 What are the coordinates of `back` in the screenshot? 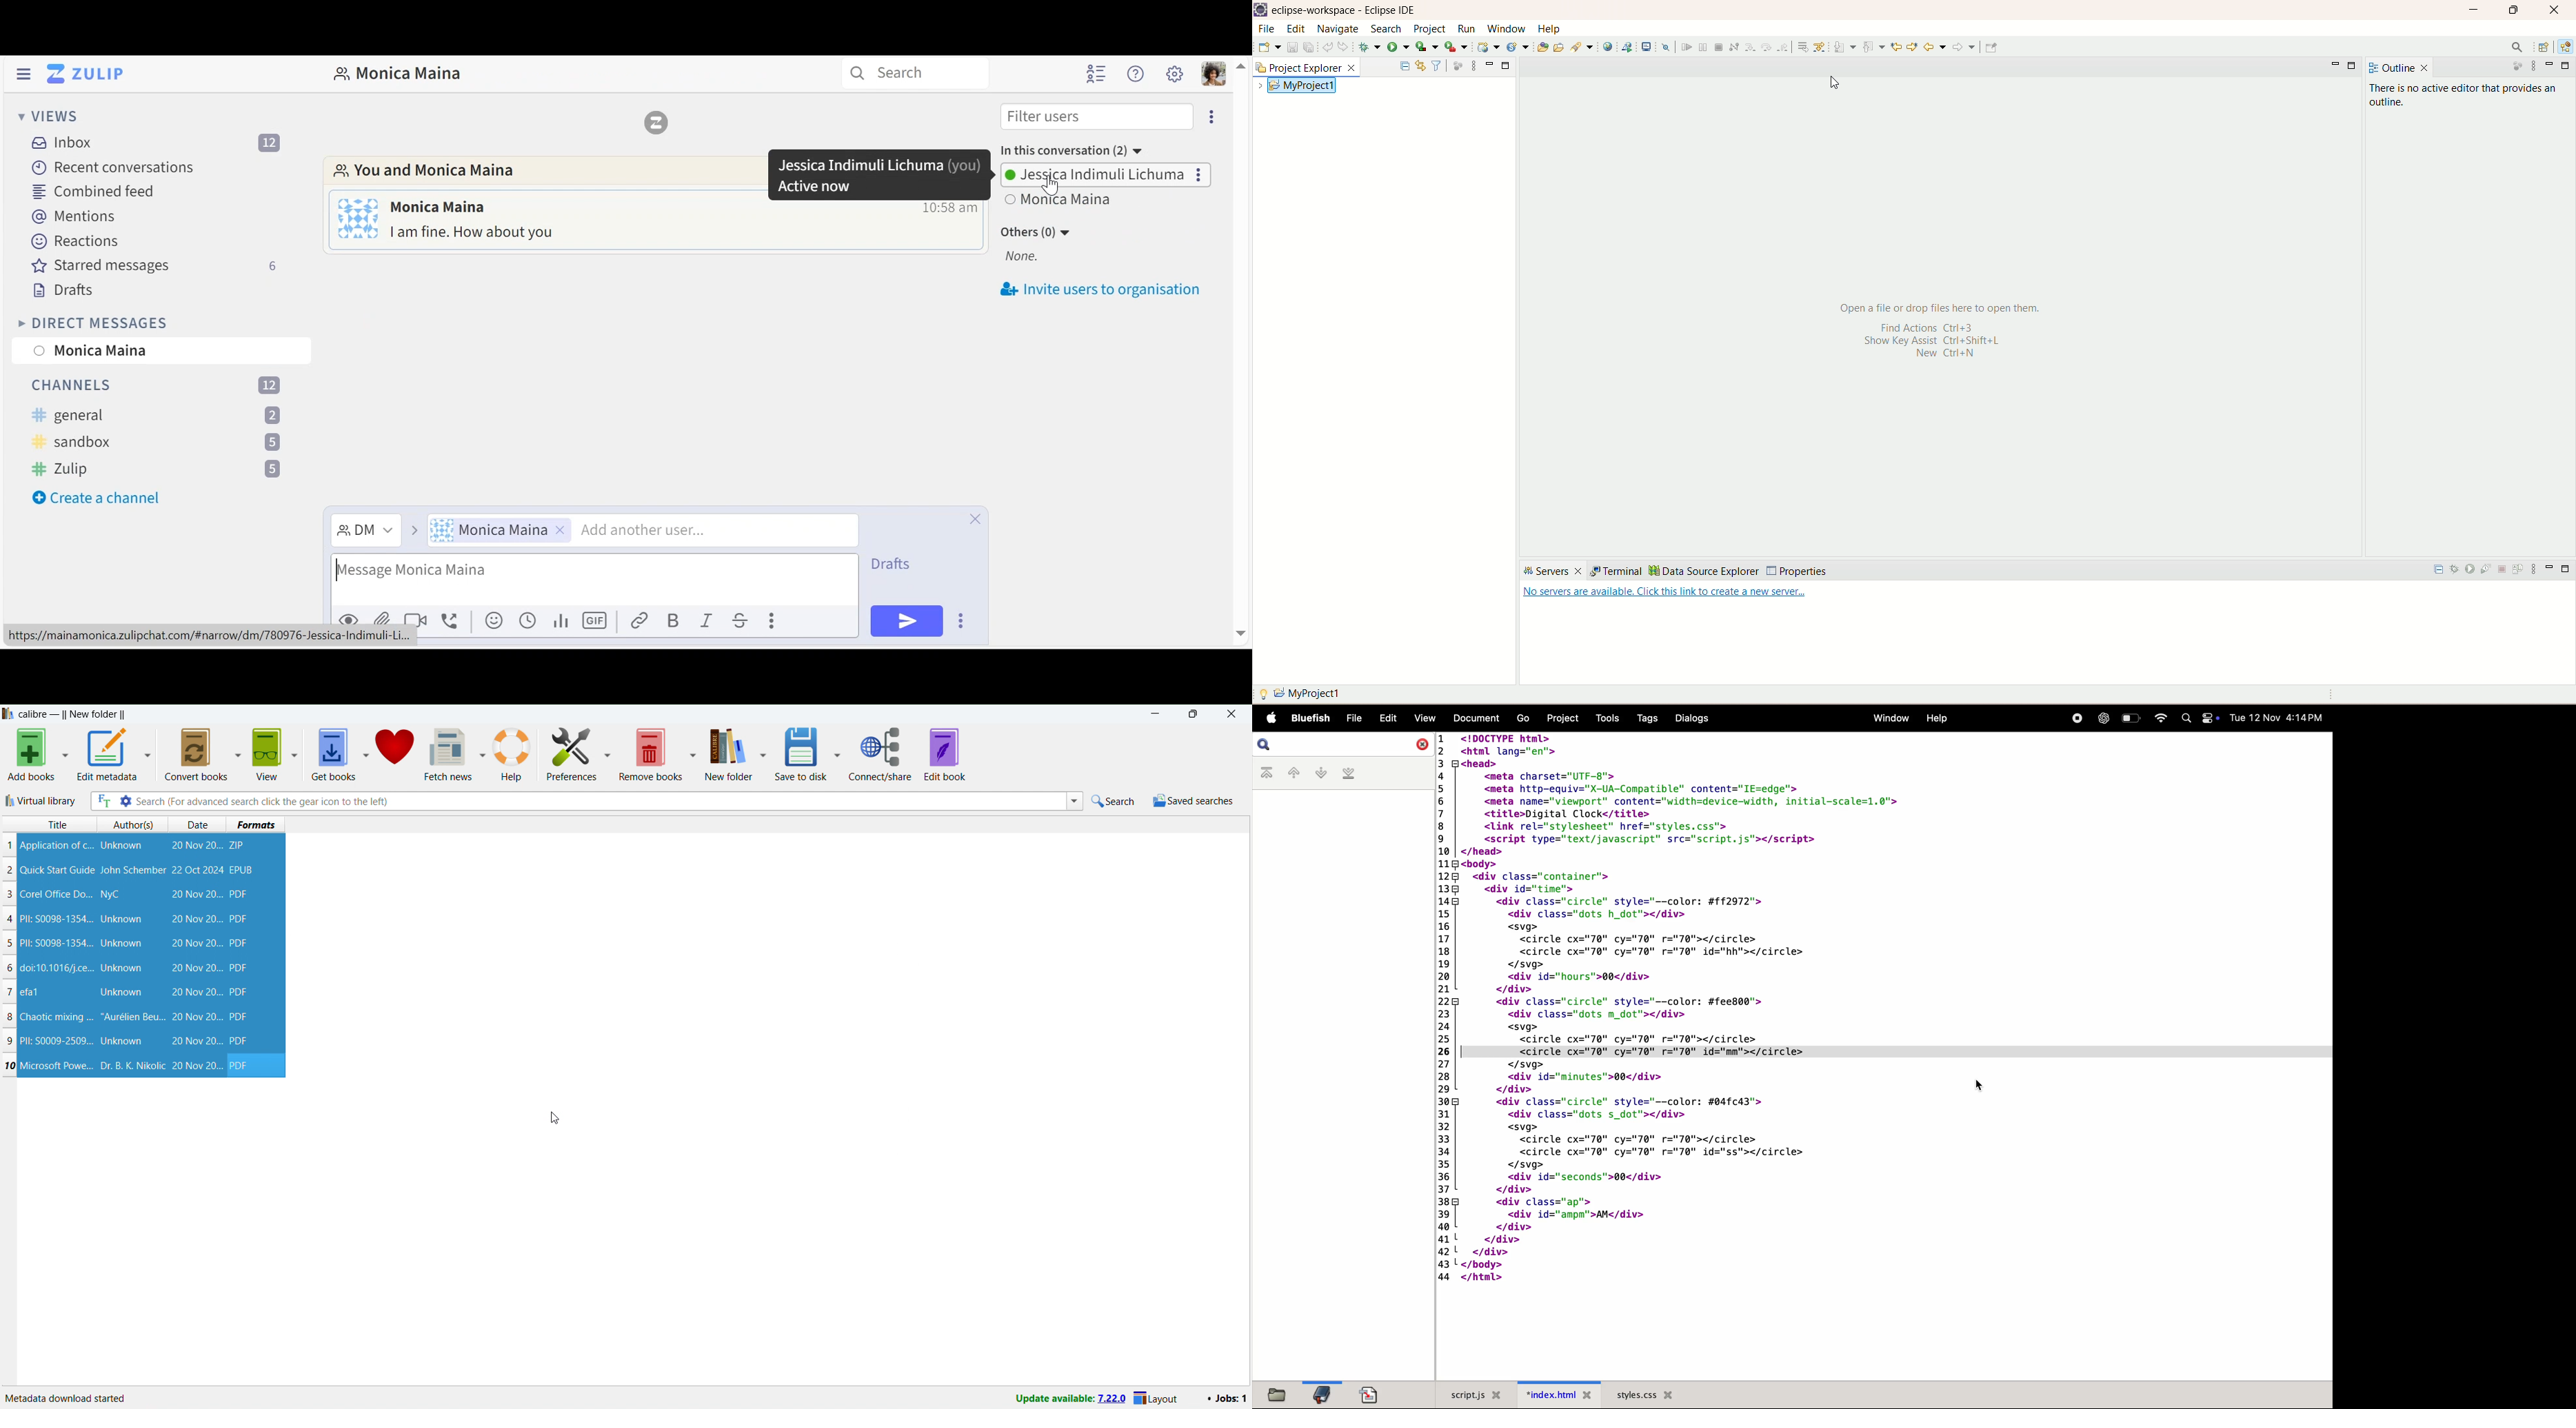 It's located at (1935, 48).